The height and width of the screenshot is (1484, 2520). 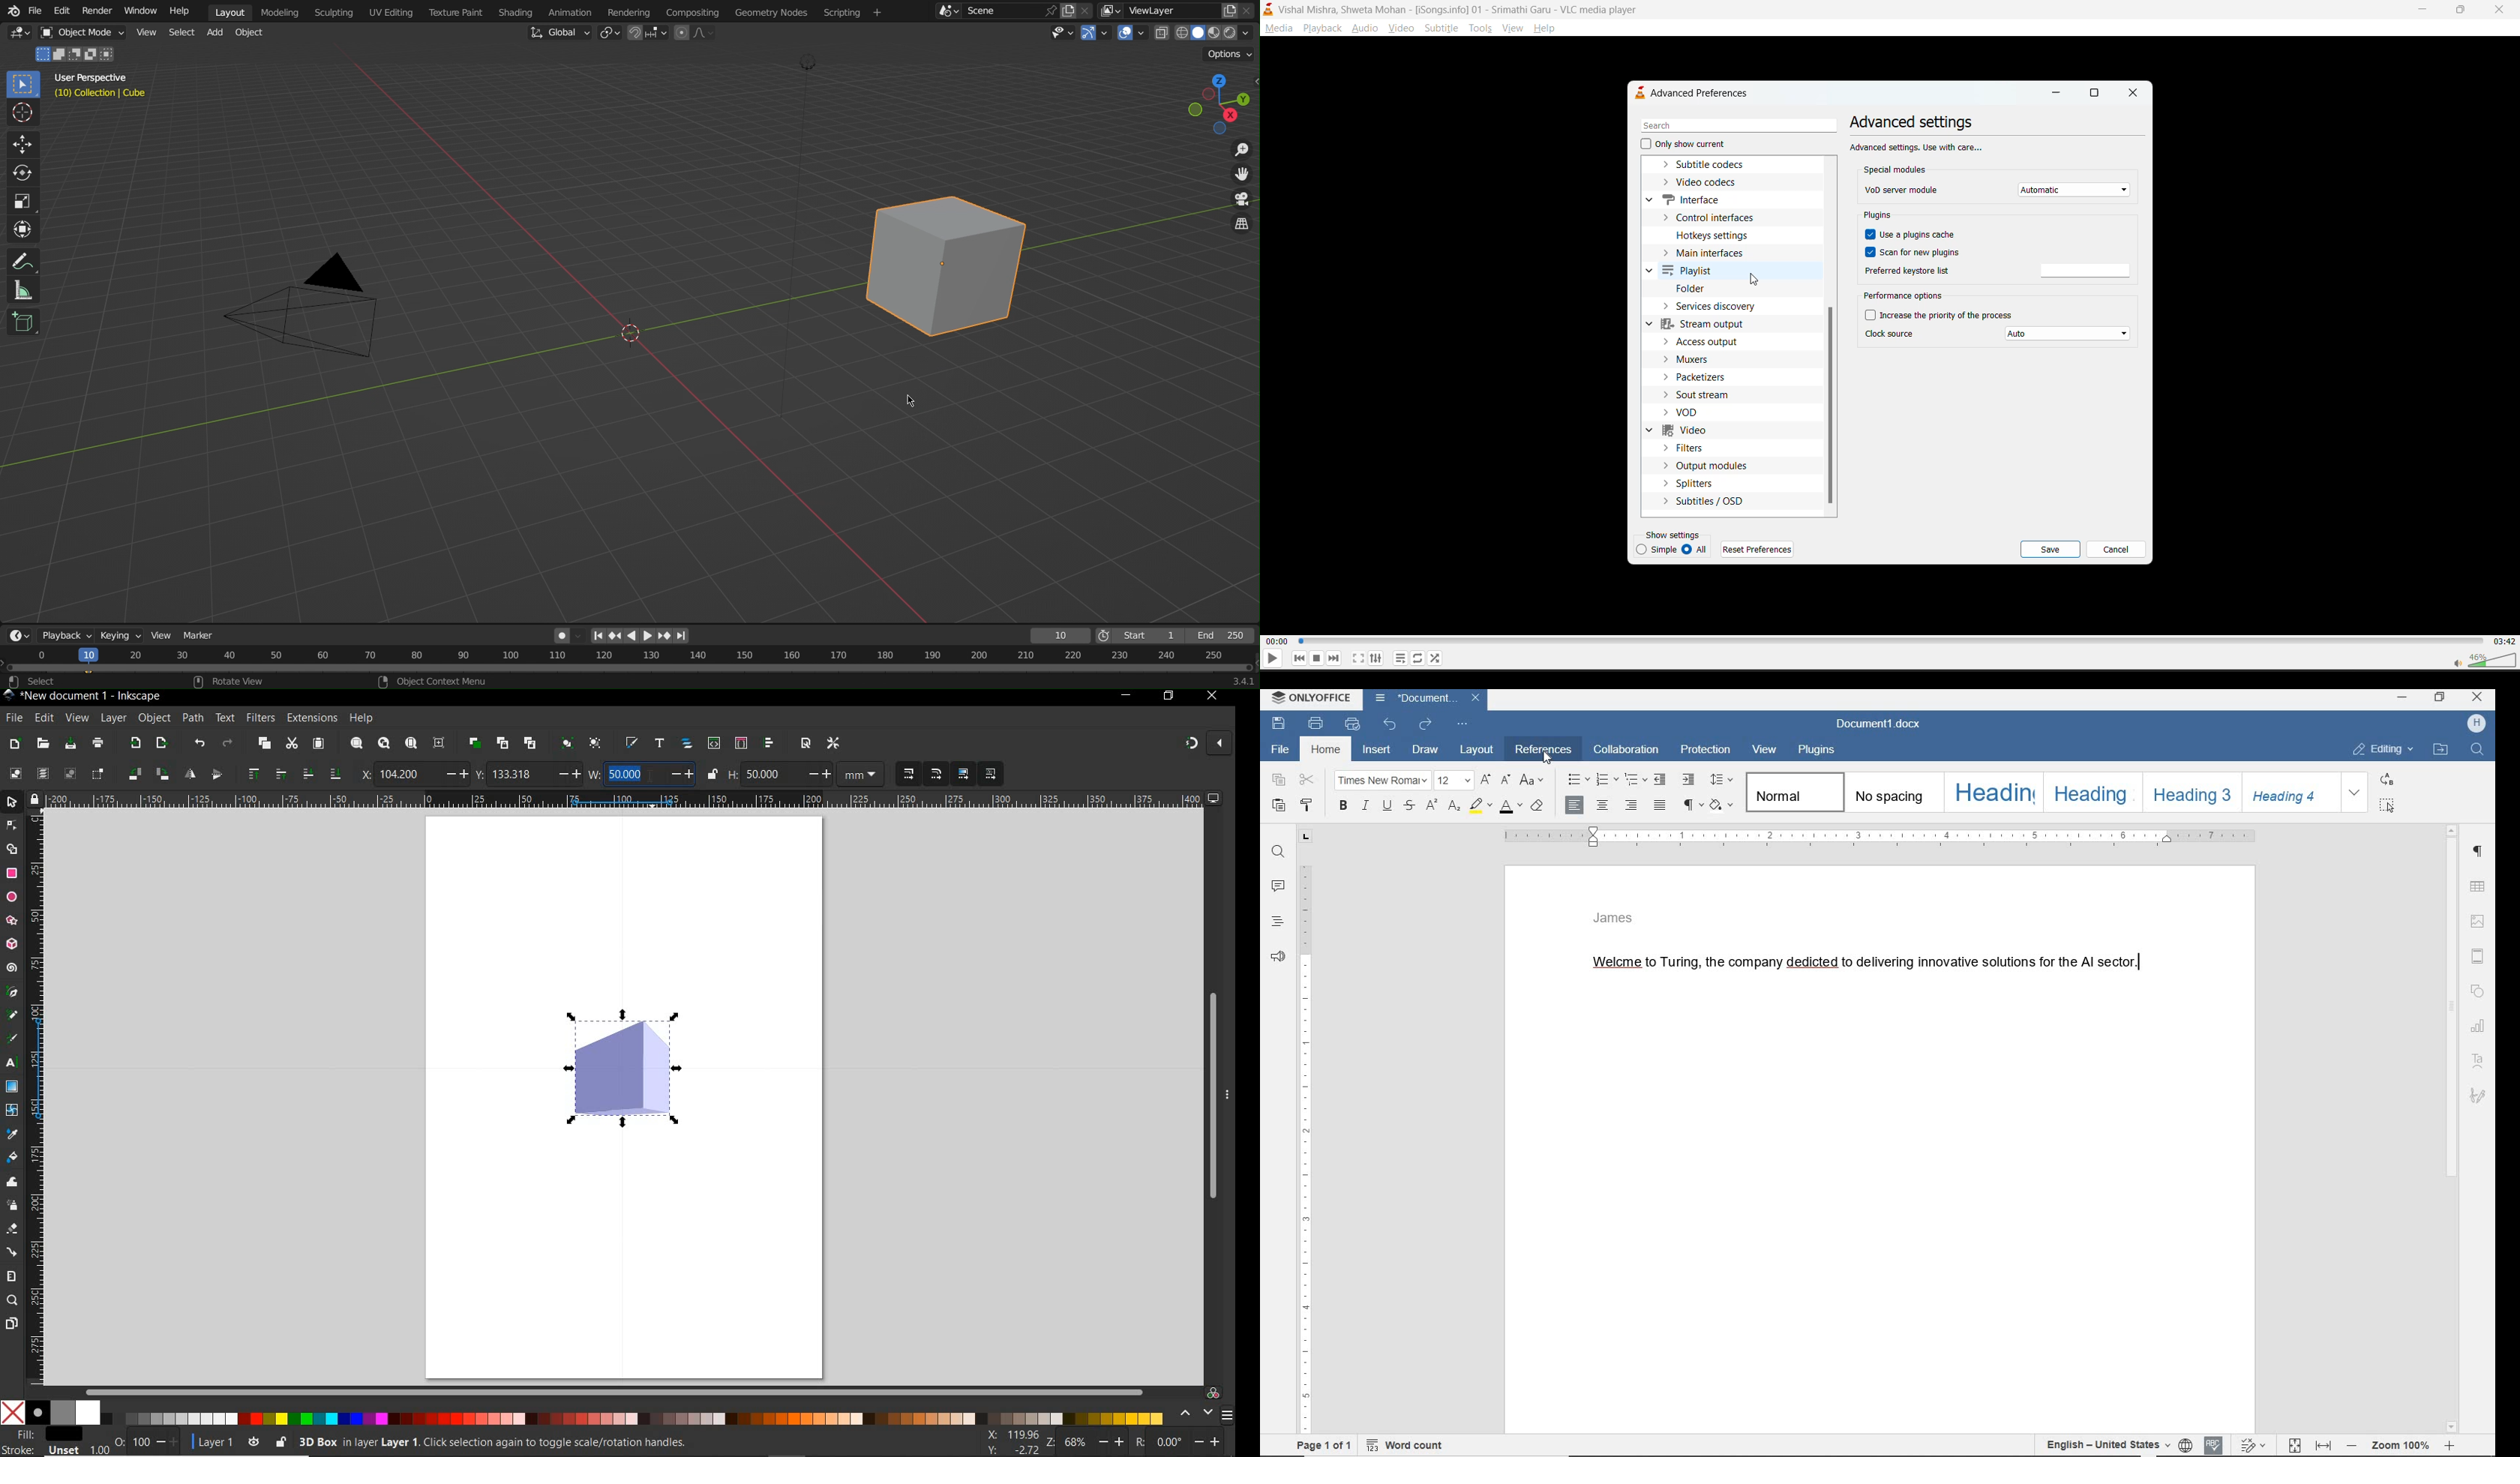 I want to click on dropper tool, so click(x=14, y=1134).